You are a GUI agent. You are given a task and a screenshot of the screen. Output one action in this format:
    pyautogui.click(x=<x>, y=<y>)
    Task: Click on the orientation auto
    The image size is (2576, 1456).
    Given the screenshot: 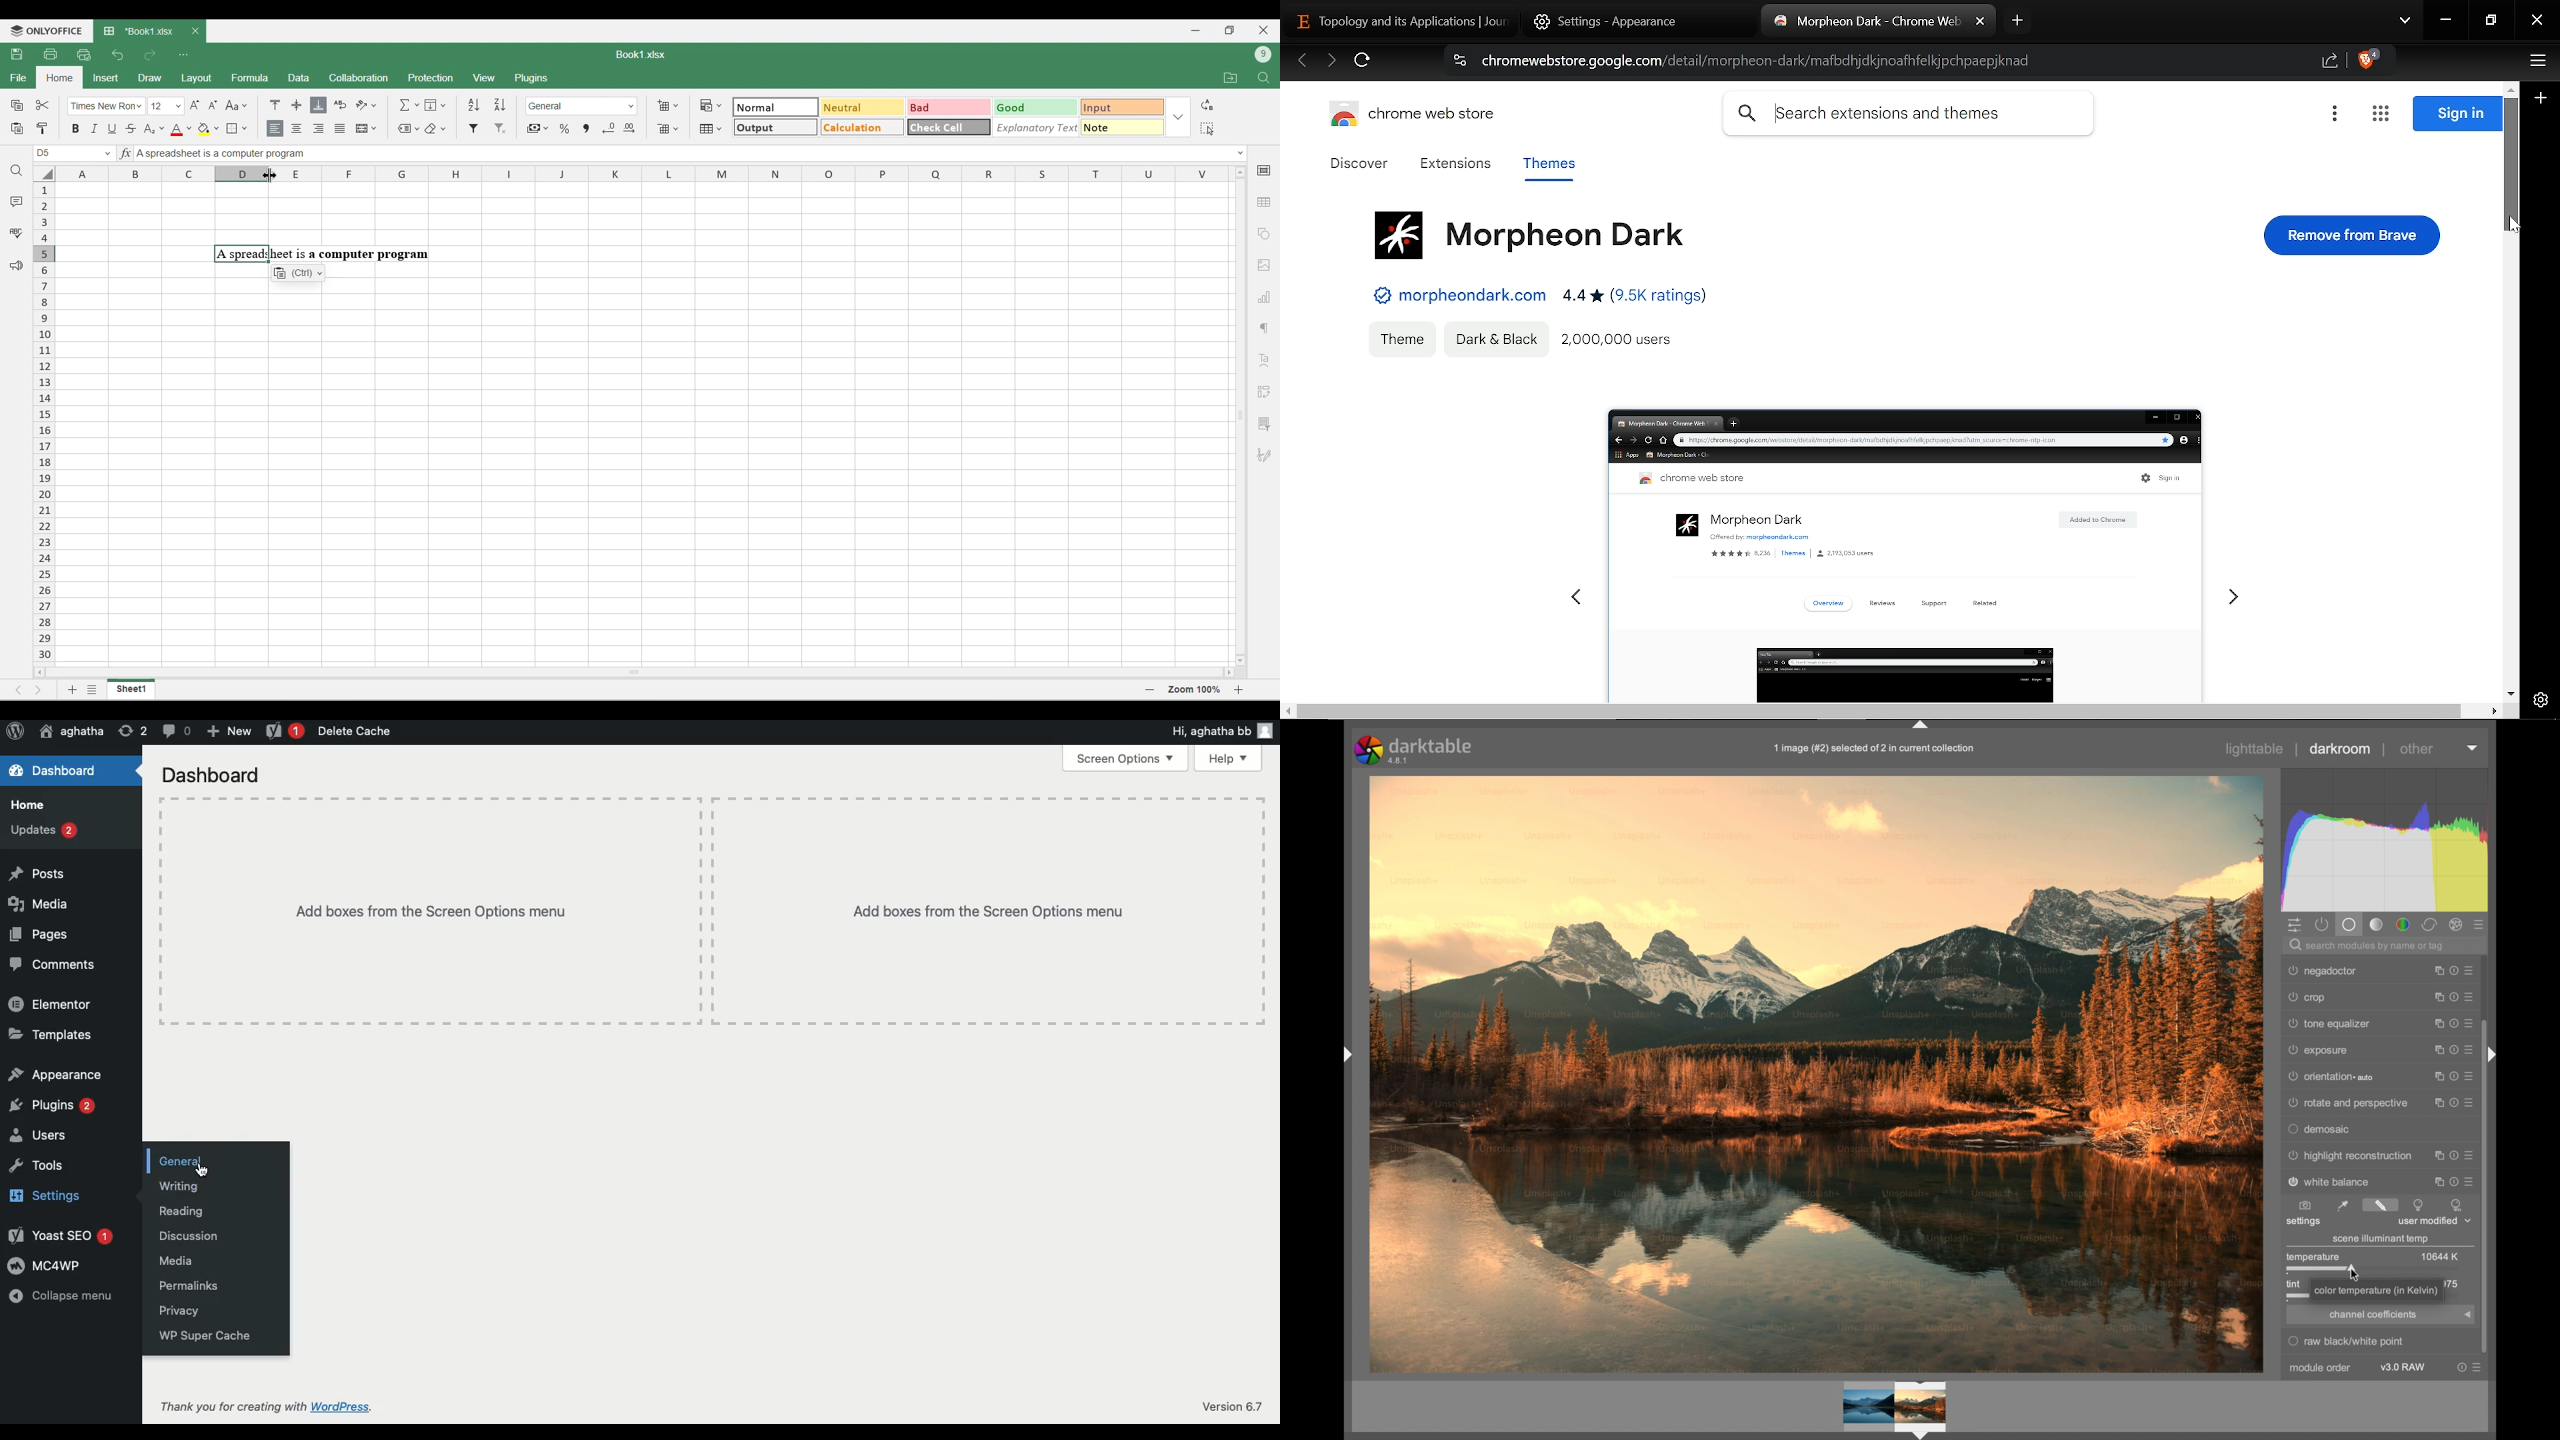 What is the action you would take?
    pyautogui.click(x=2330, y=1078)
    